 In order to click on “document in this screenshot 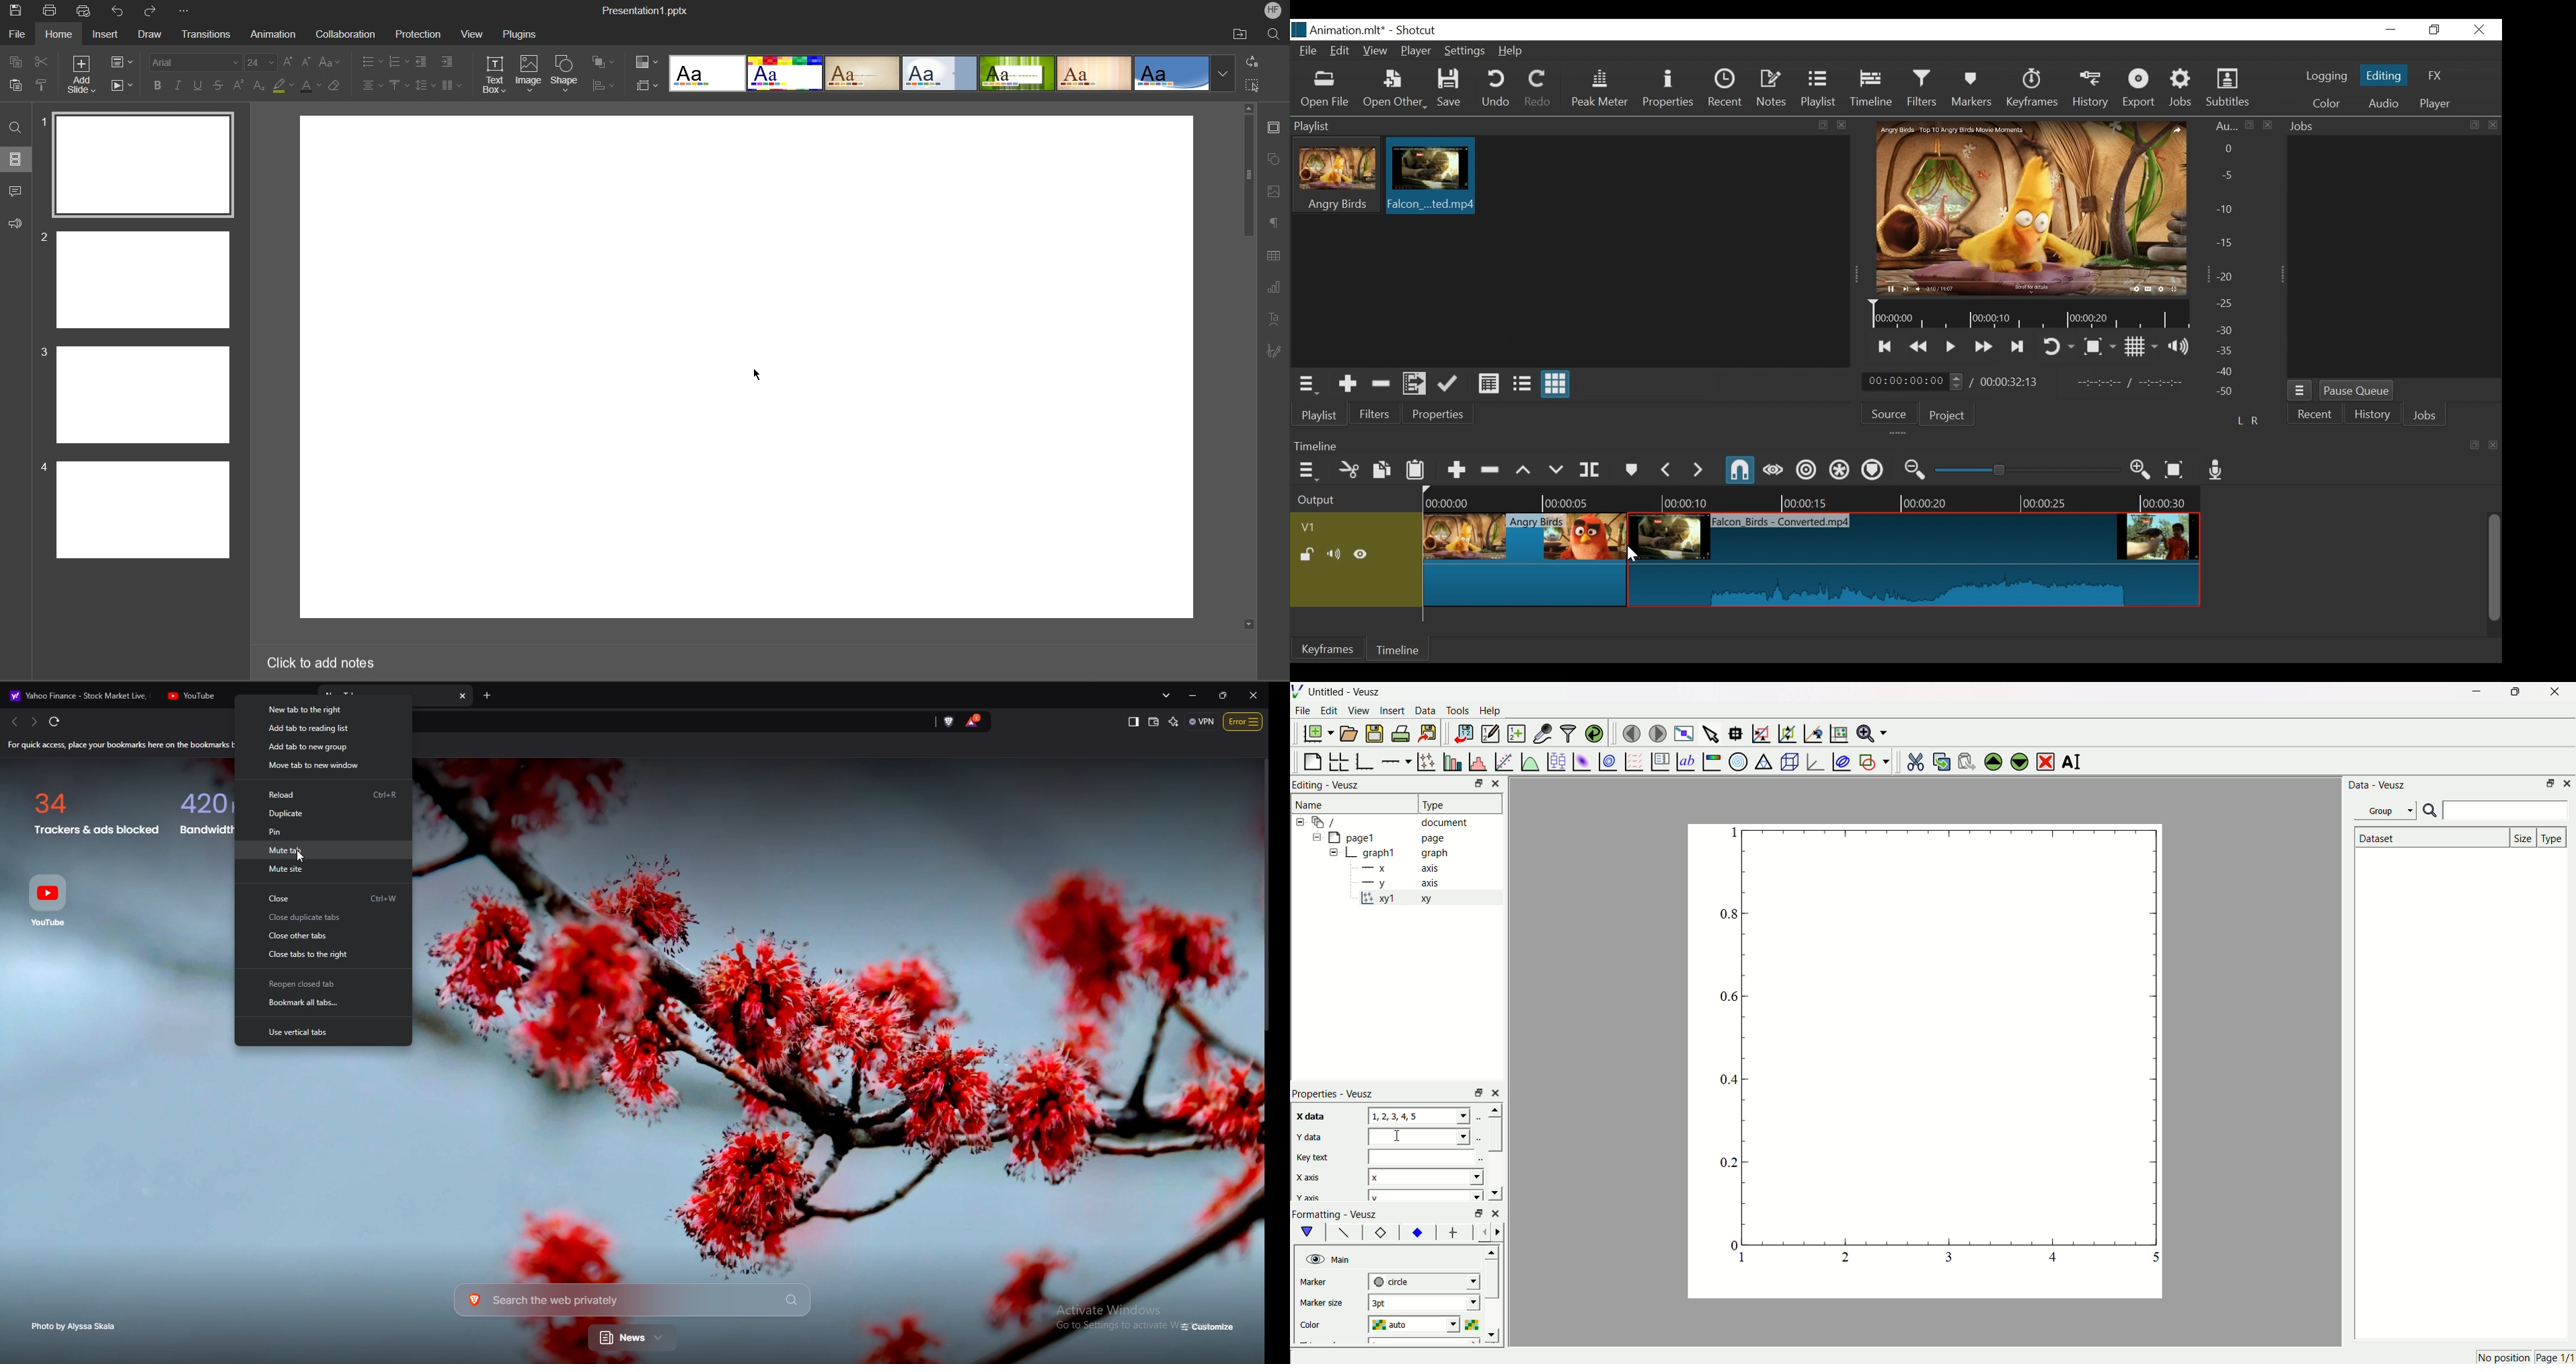, I will do `click(1397, 821)`.